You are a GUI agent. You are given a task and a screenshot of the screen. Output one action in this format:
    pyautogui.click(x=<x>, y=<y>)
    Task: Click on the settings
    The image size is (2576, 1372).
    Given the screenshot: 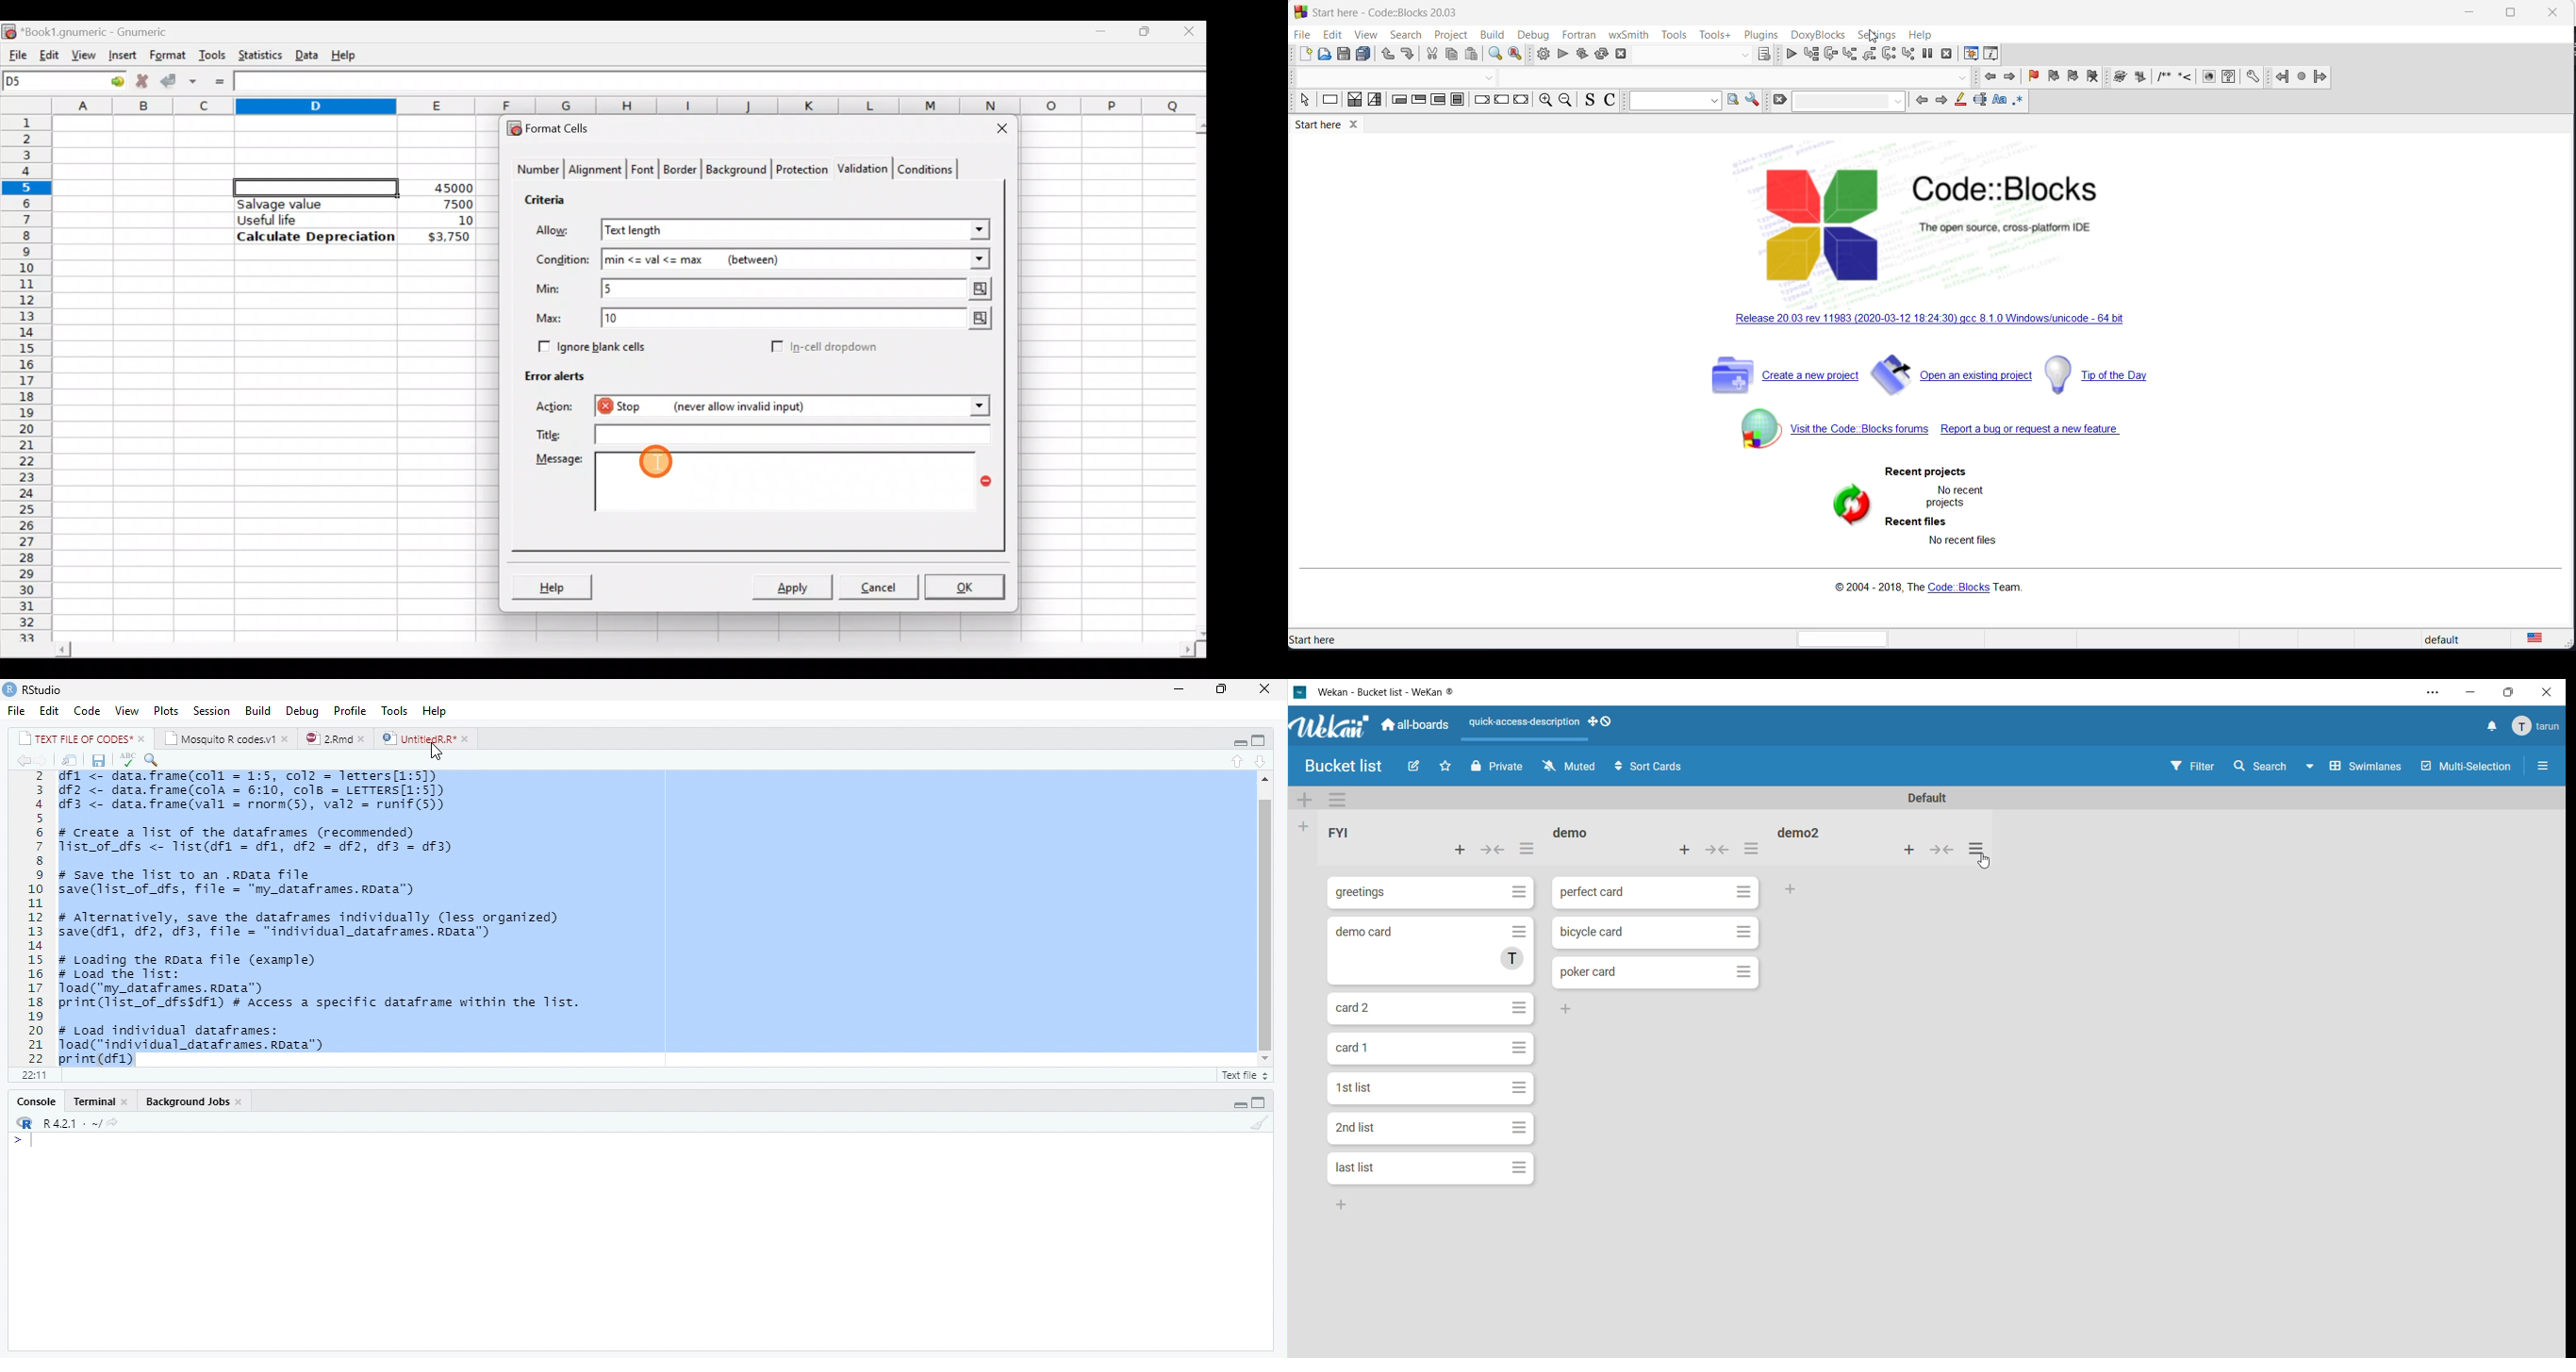 What is the action you would take?
    pyautogui.click(x=1754, y=101)
    